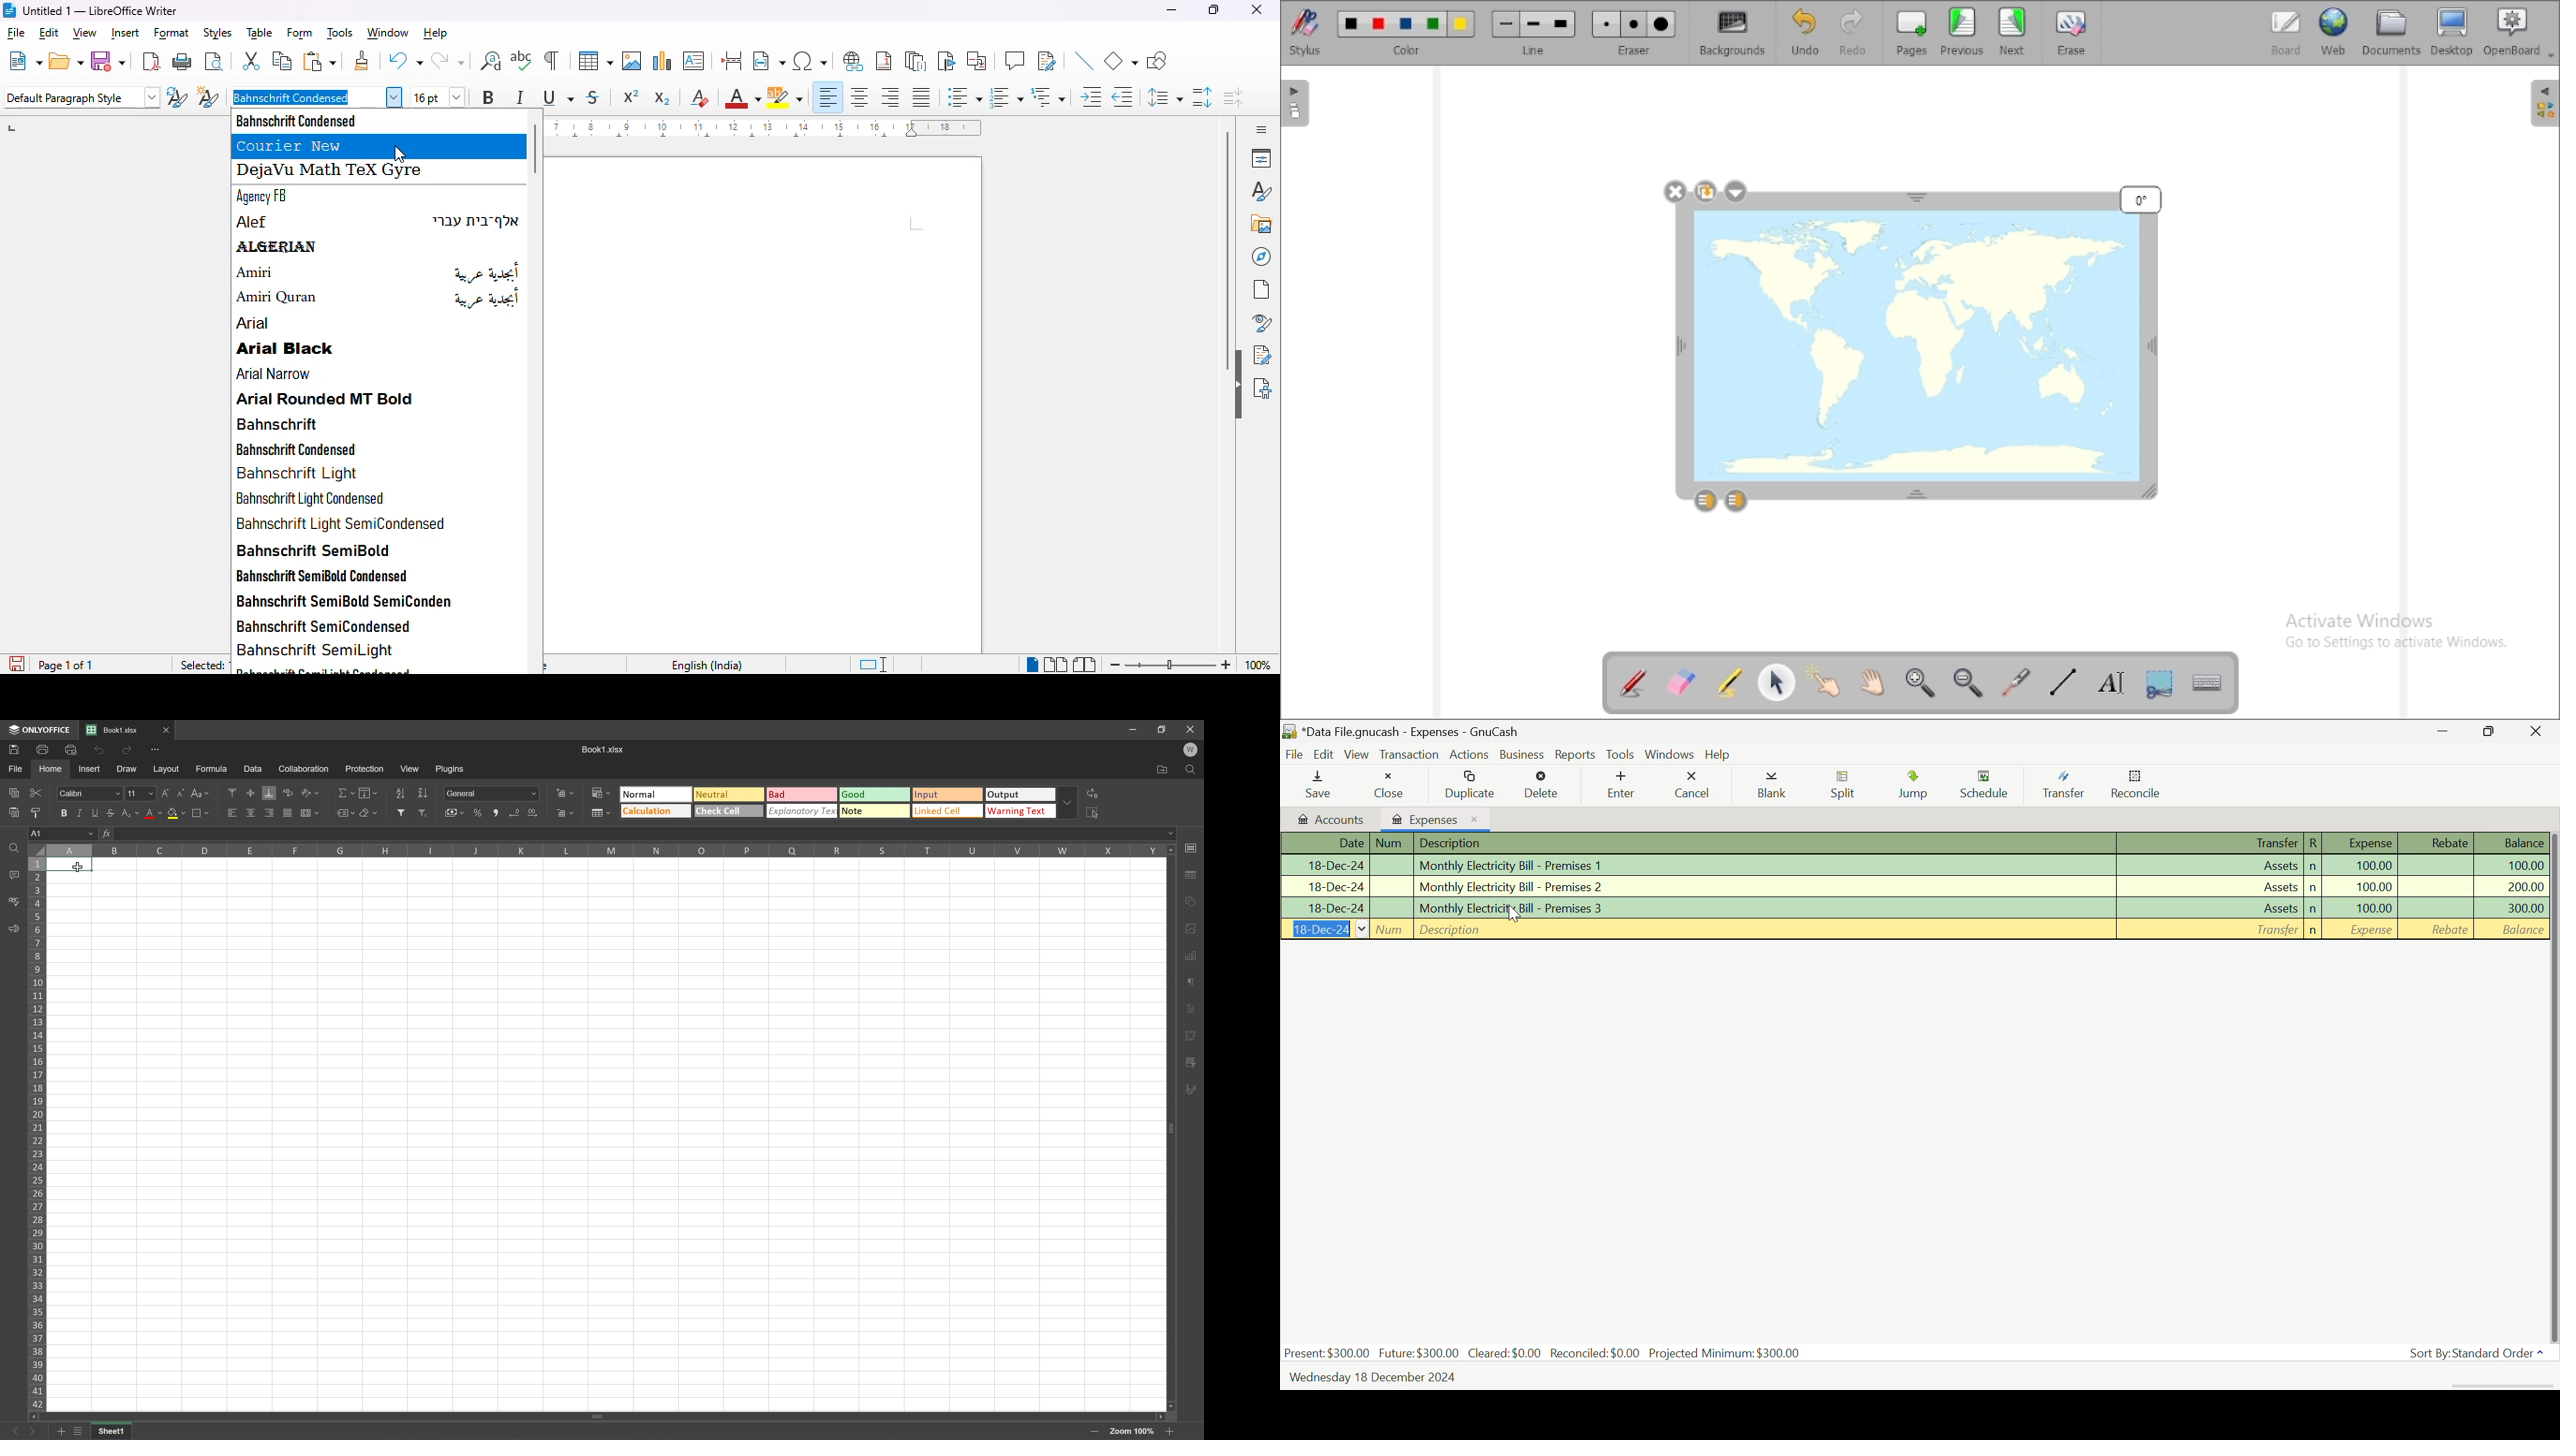  Describe the element at coordinates (82, 97) in the screenshot. I see `set paragraph style` at that location.